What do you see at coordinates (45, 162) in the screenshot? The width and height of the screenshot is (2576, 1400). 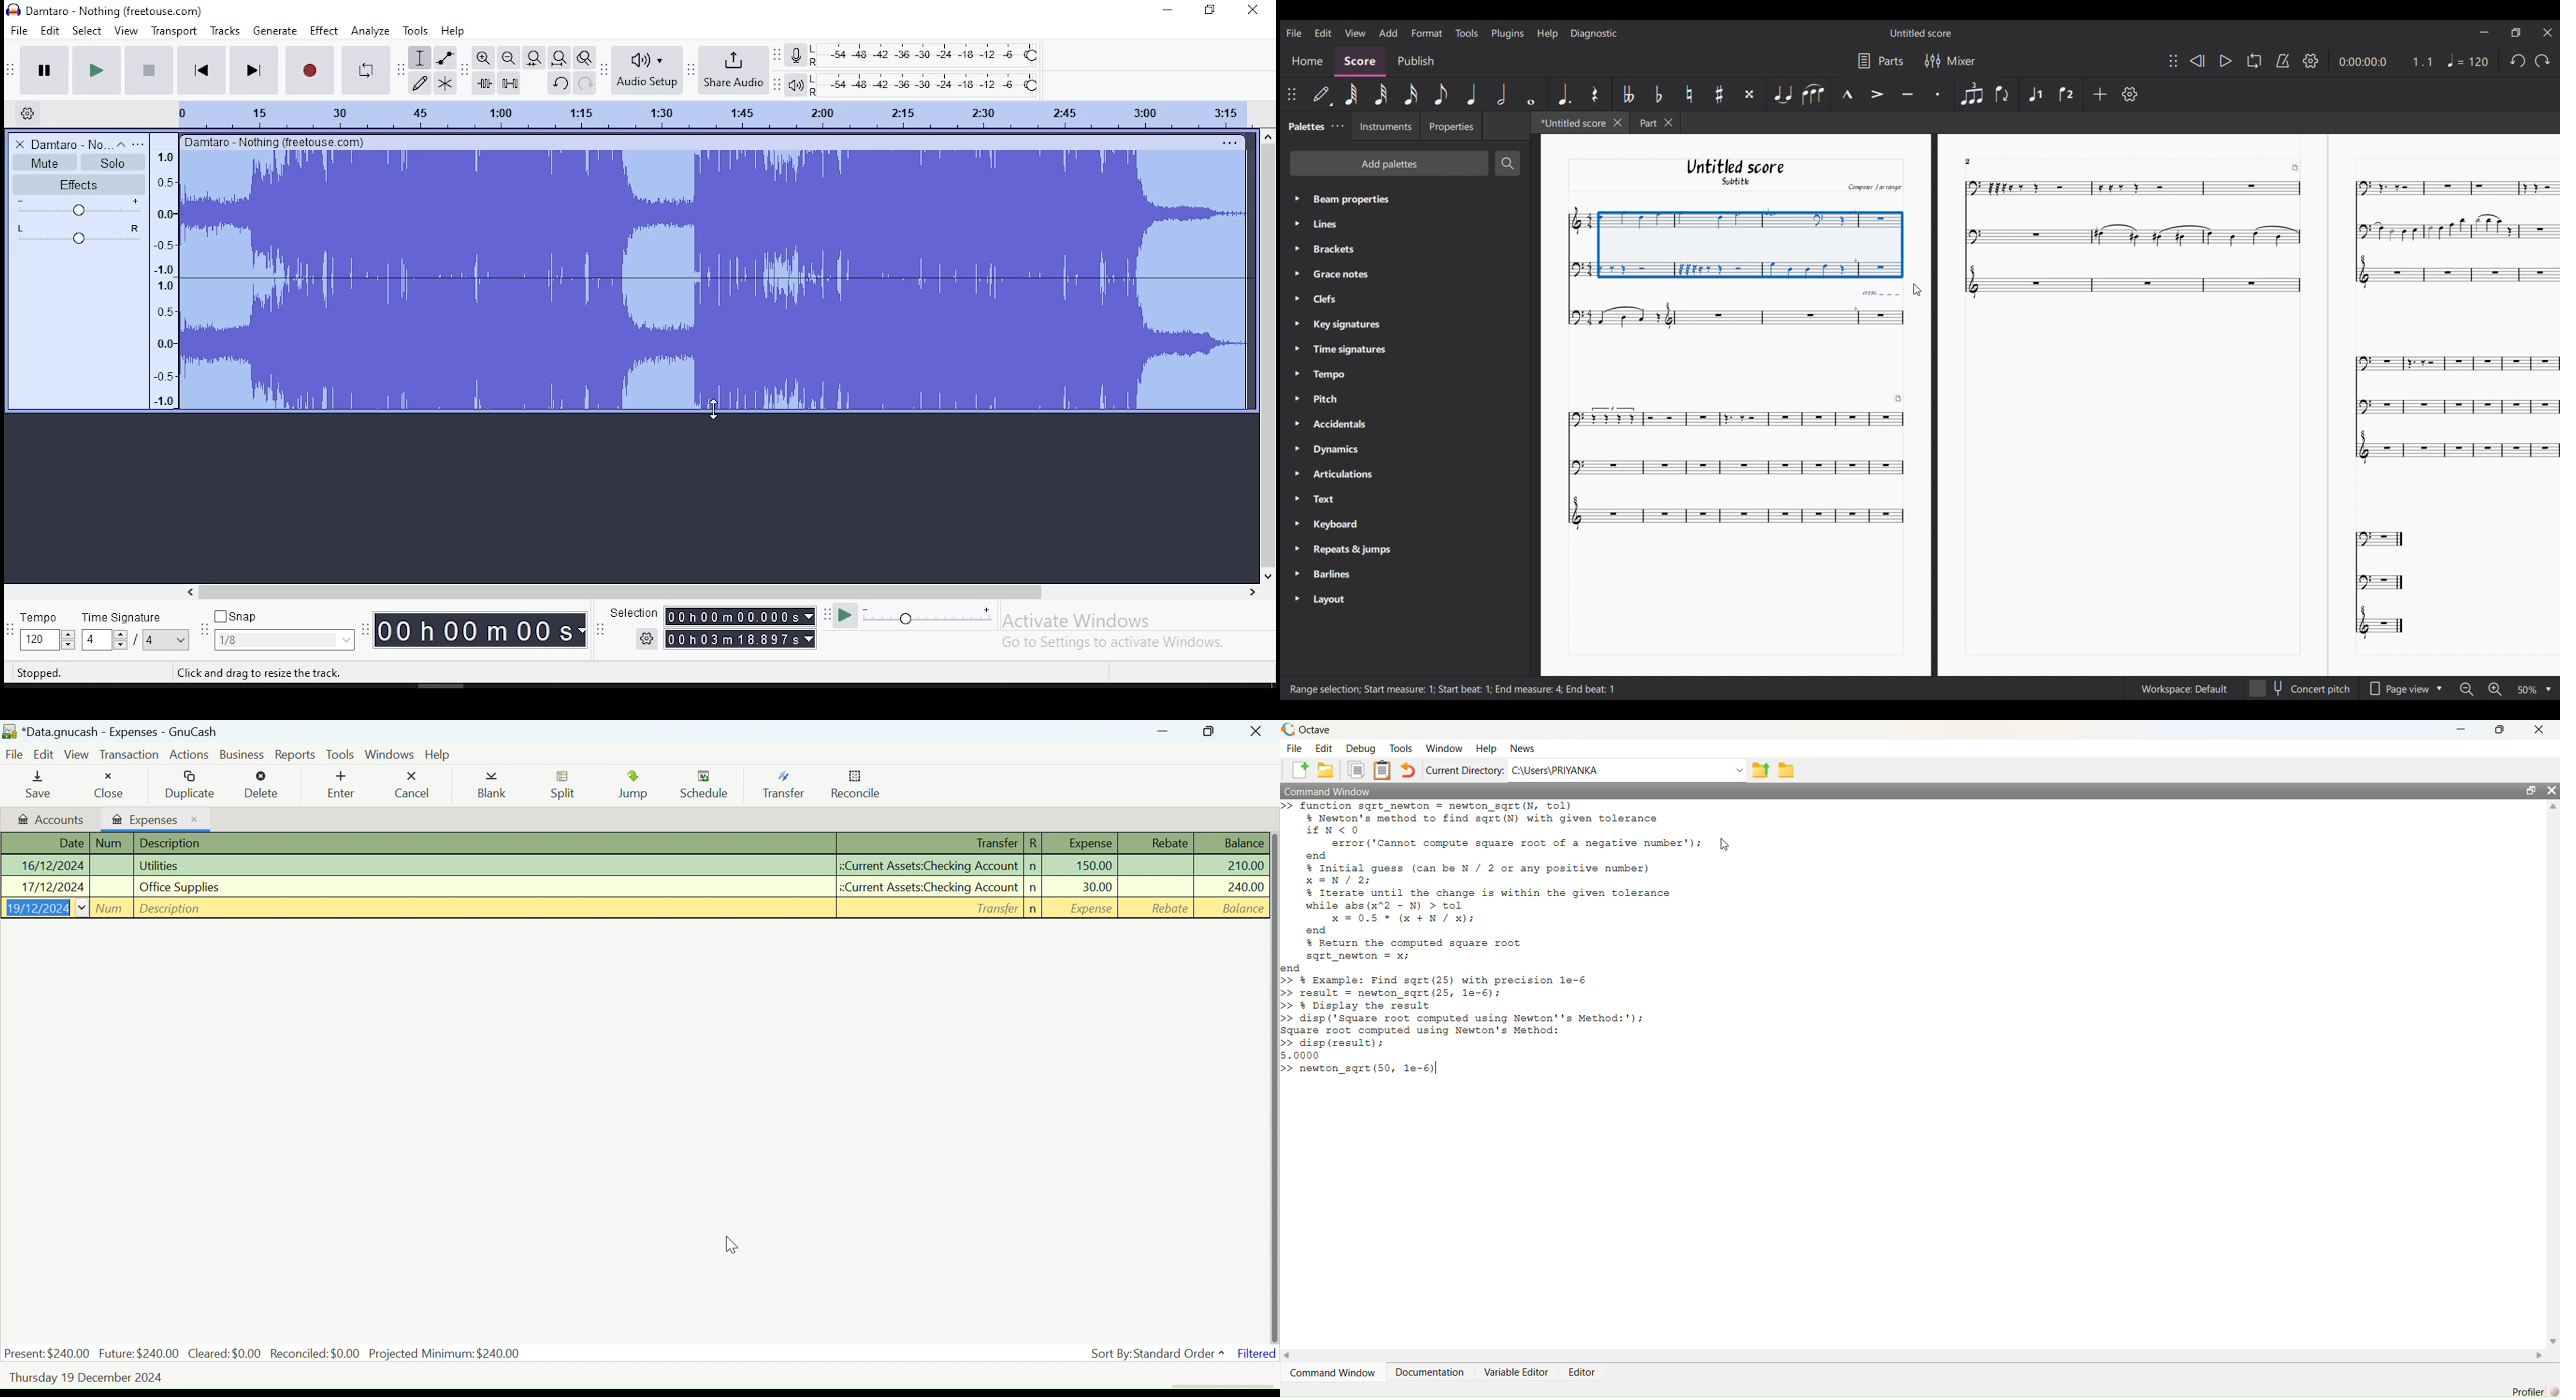 I see `mute` at bounding box center [45, 162].